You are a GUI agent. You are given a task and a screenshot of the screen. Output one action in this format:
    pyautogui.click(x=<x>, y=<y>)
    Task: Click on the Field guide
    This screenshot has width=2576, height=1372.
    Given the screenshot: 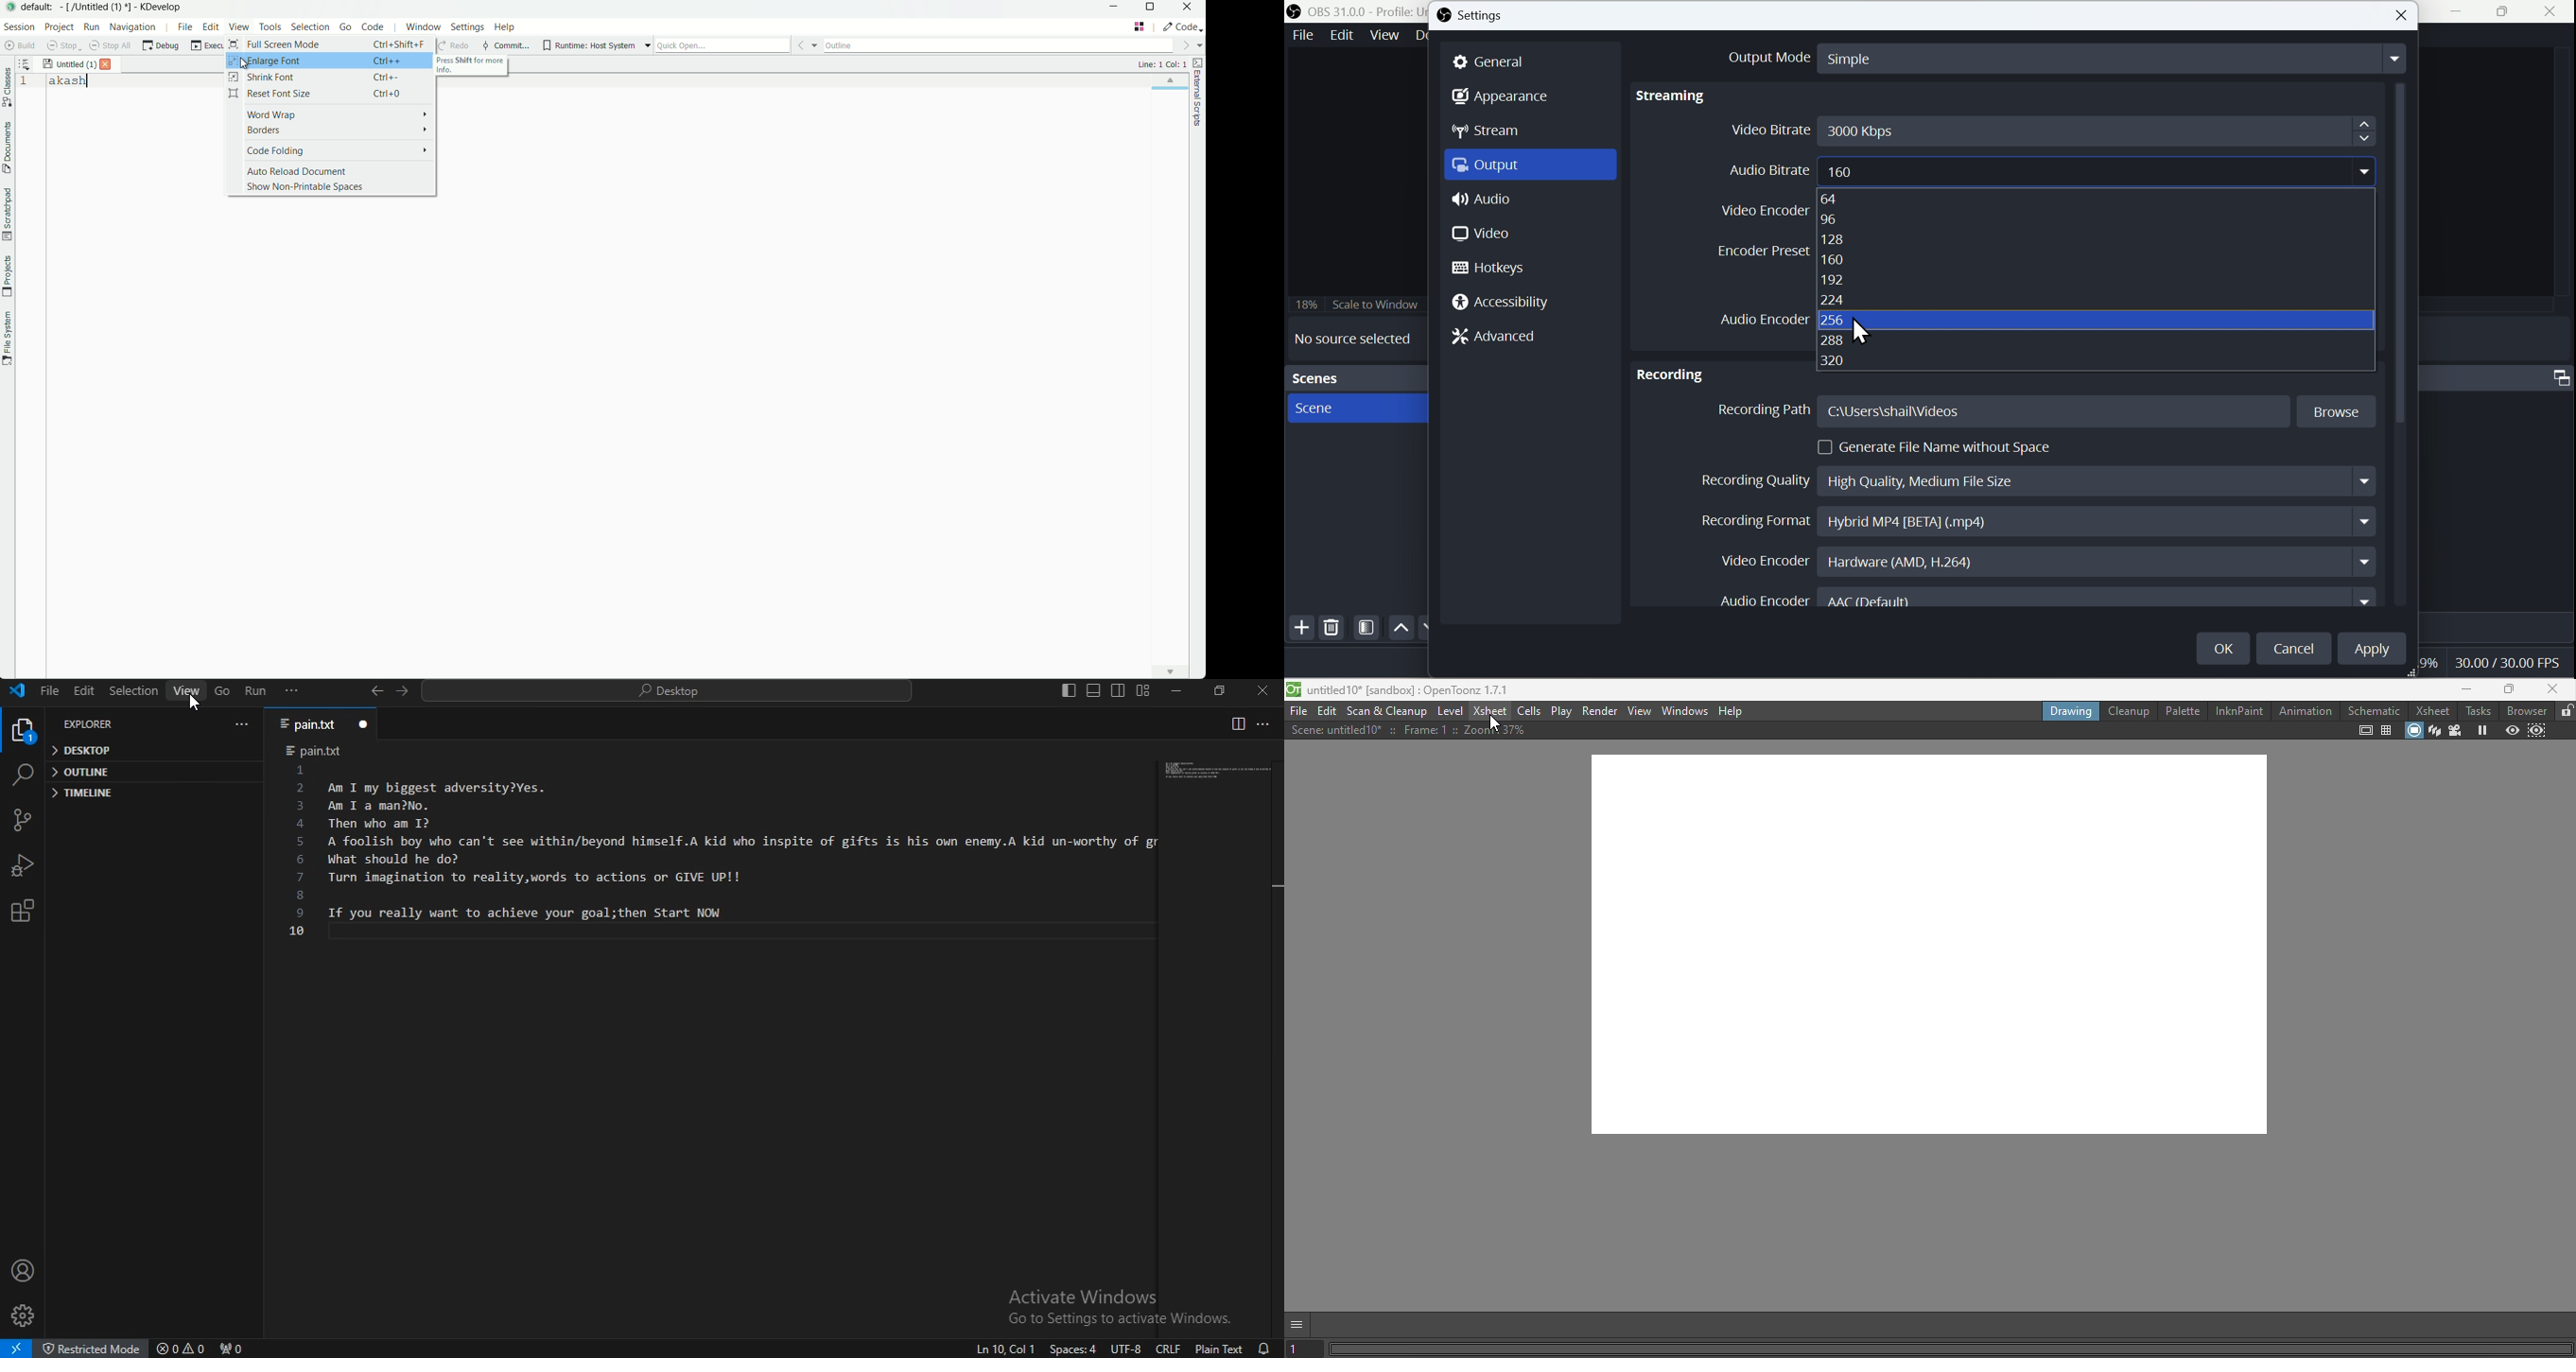 What is the action you would take?
    pyautogui.click(x=2389, y=731)
    